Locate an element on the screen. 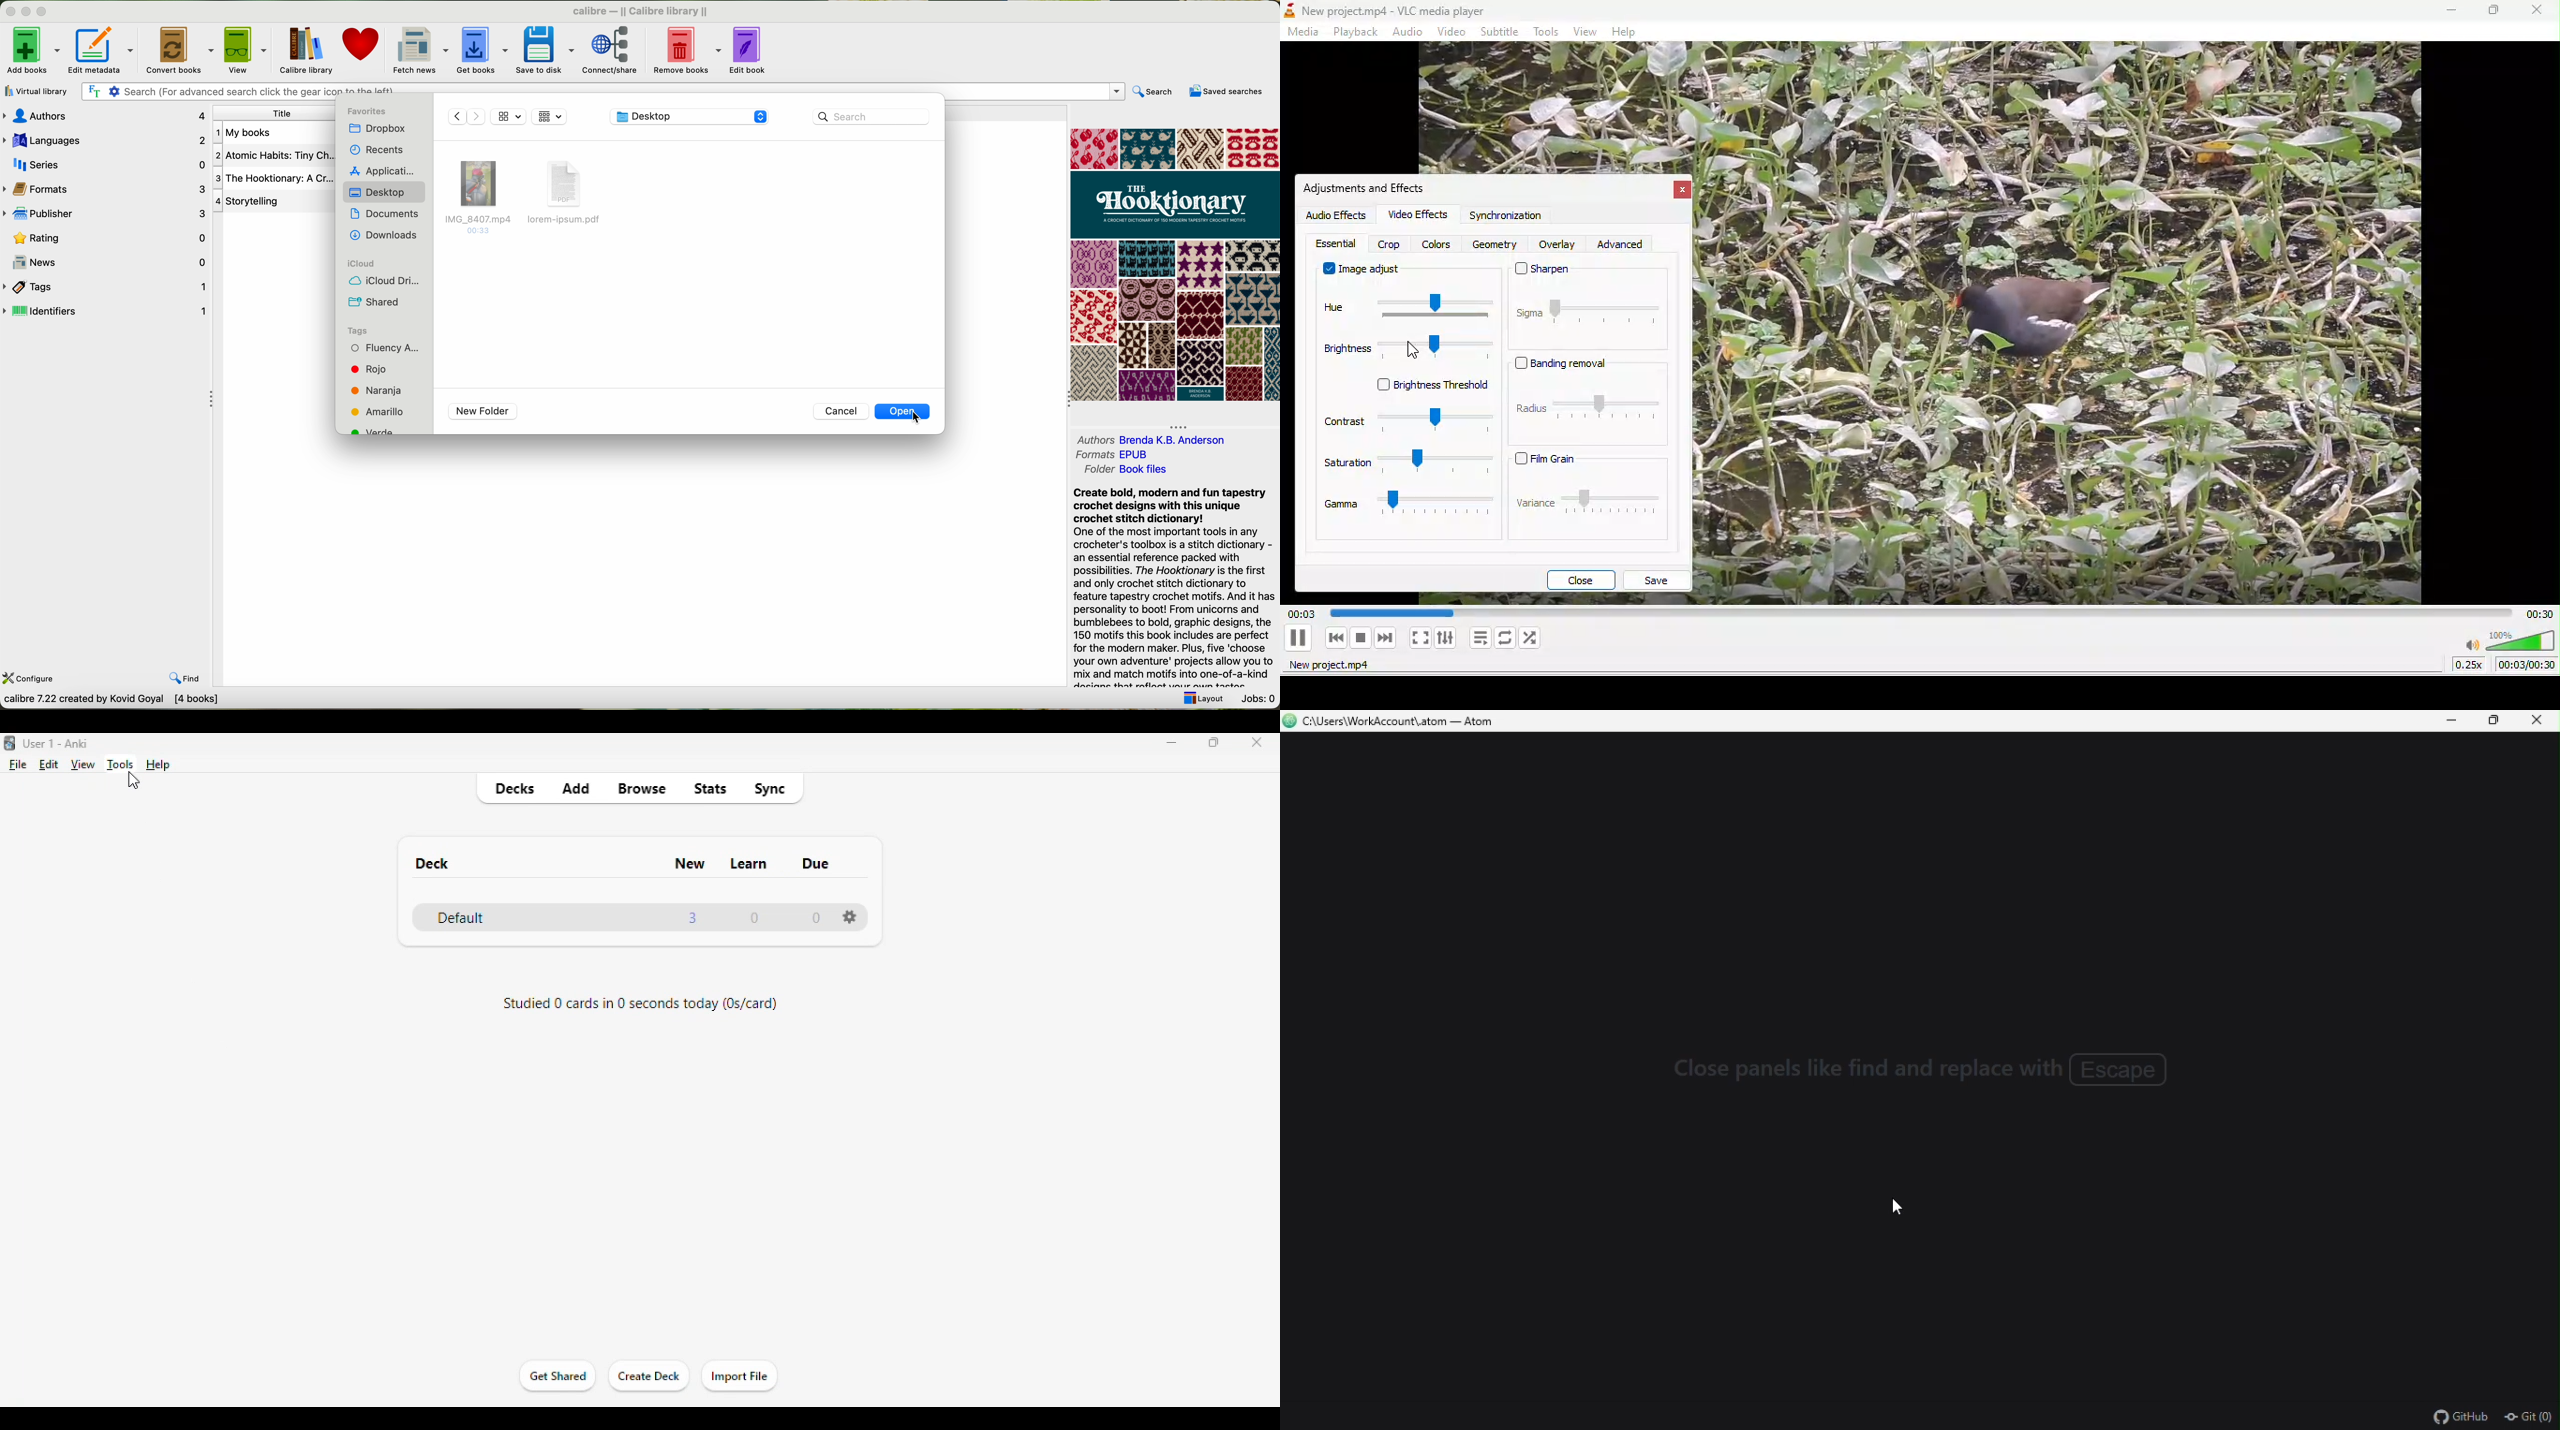  view is located at coordinates (1584, 32).